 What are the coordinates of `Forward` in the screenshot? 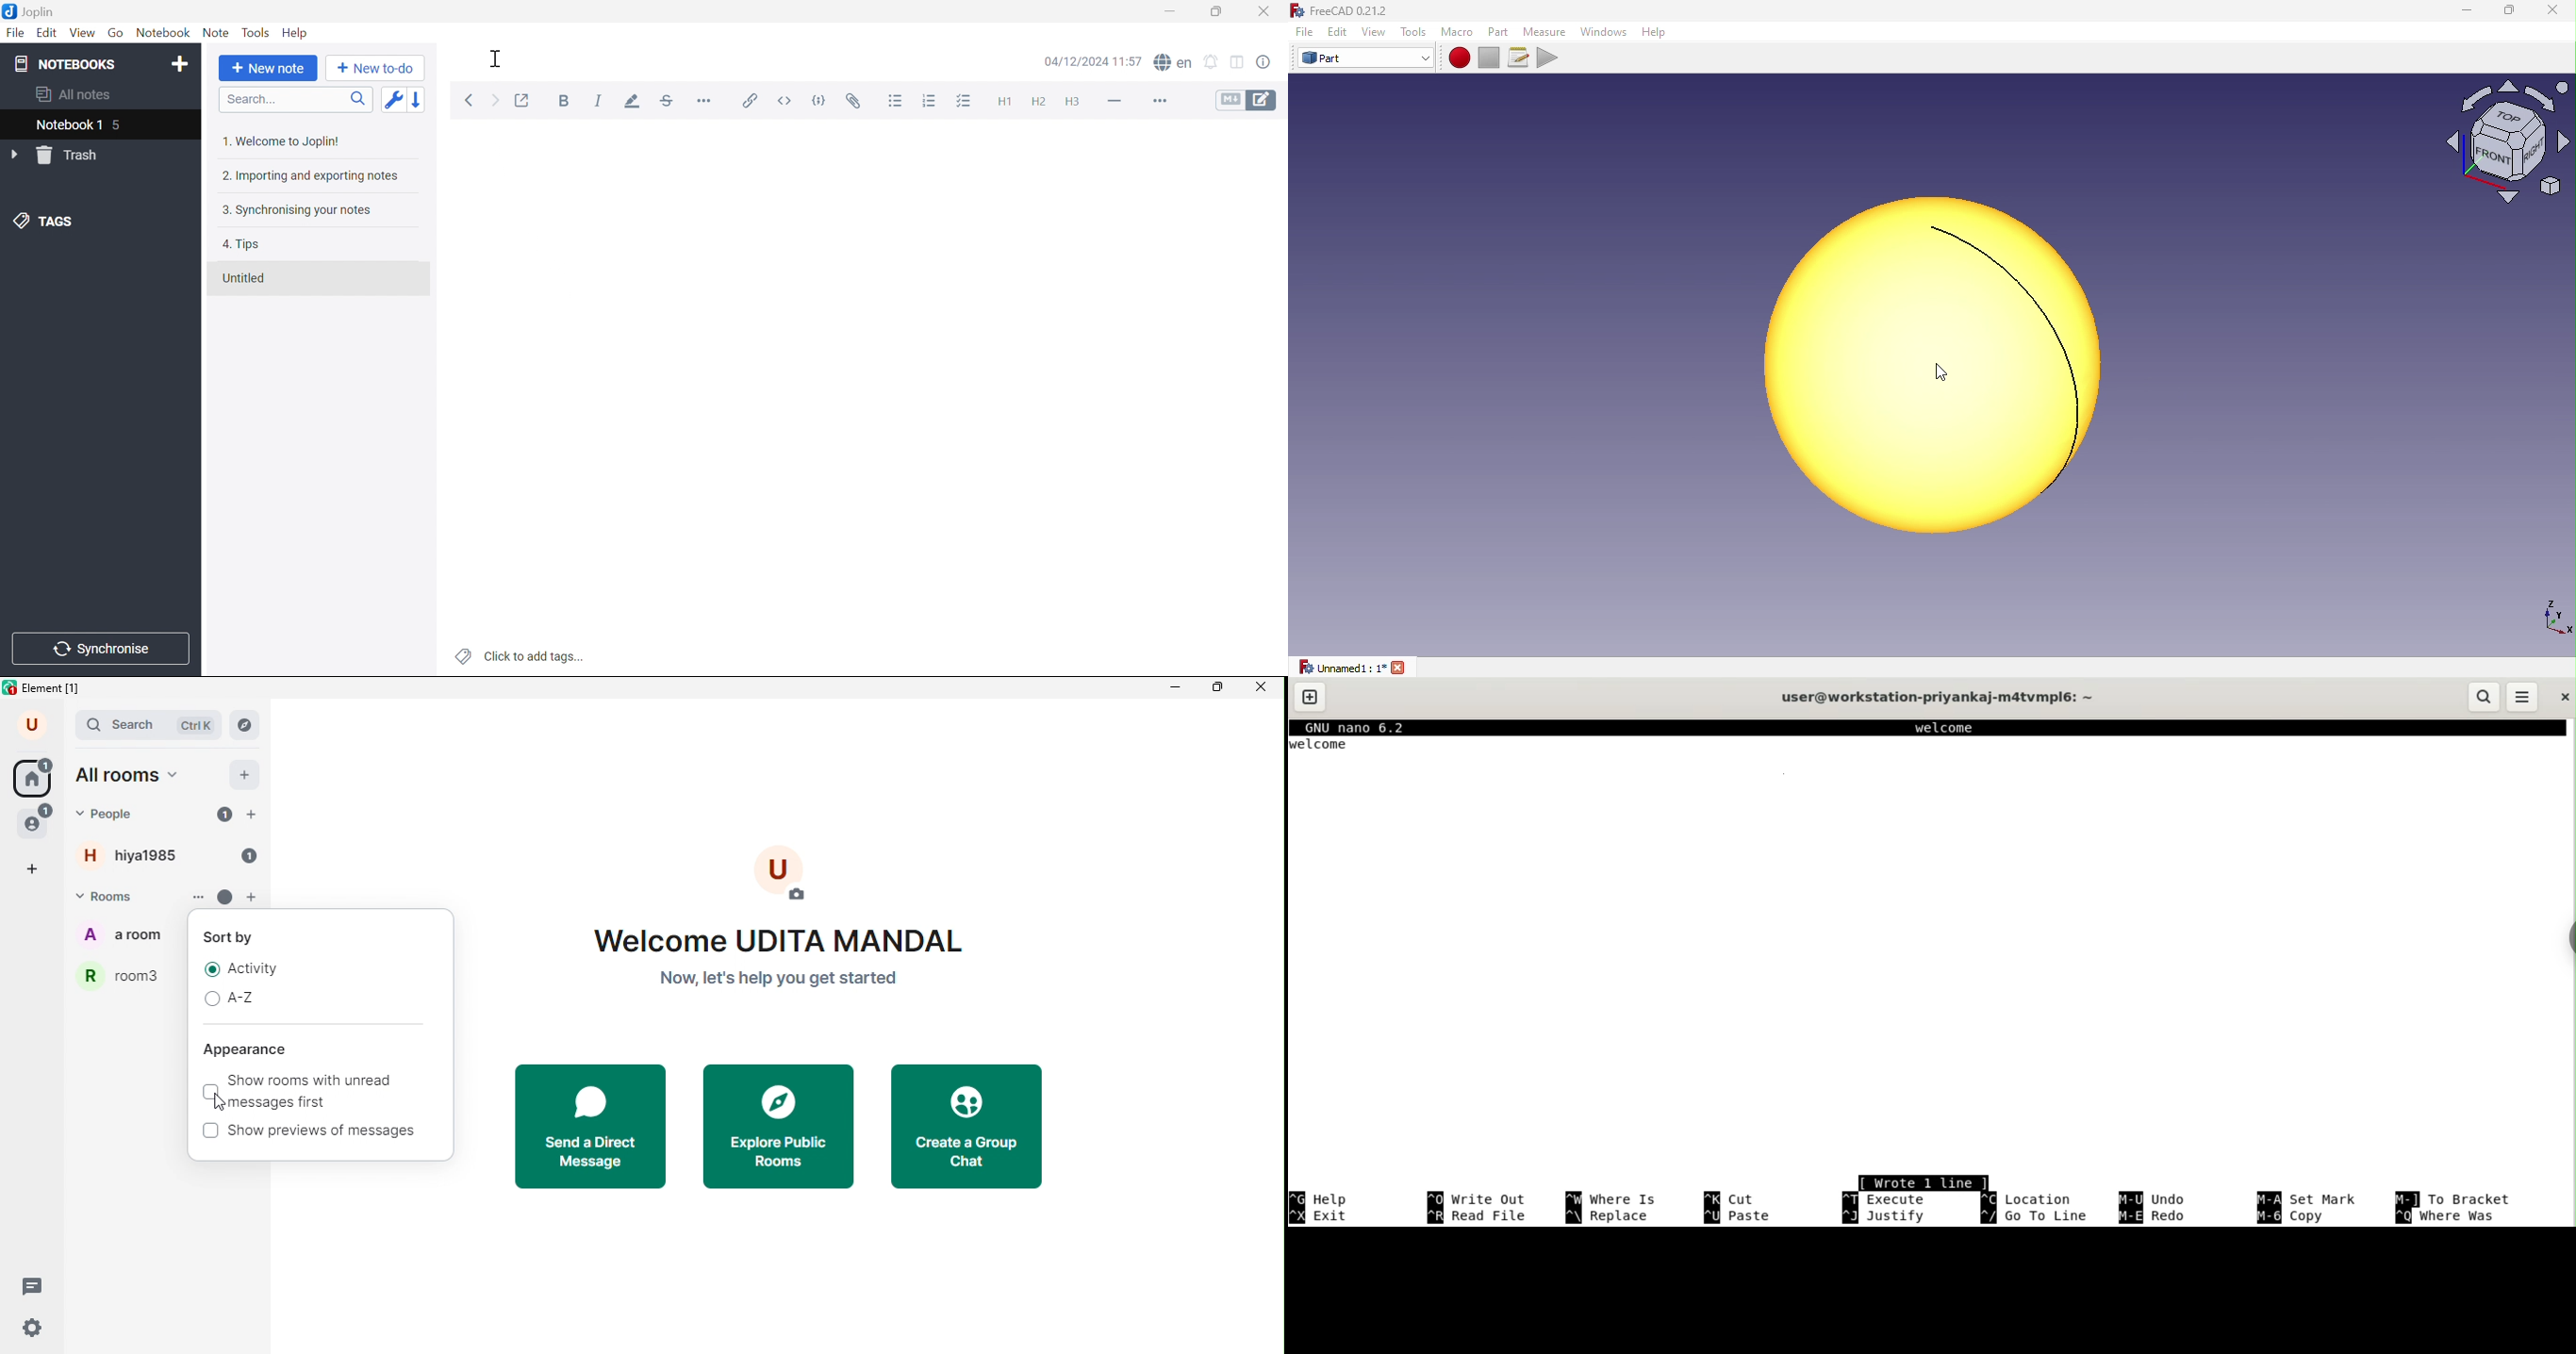 It's located at (497, 101).